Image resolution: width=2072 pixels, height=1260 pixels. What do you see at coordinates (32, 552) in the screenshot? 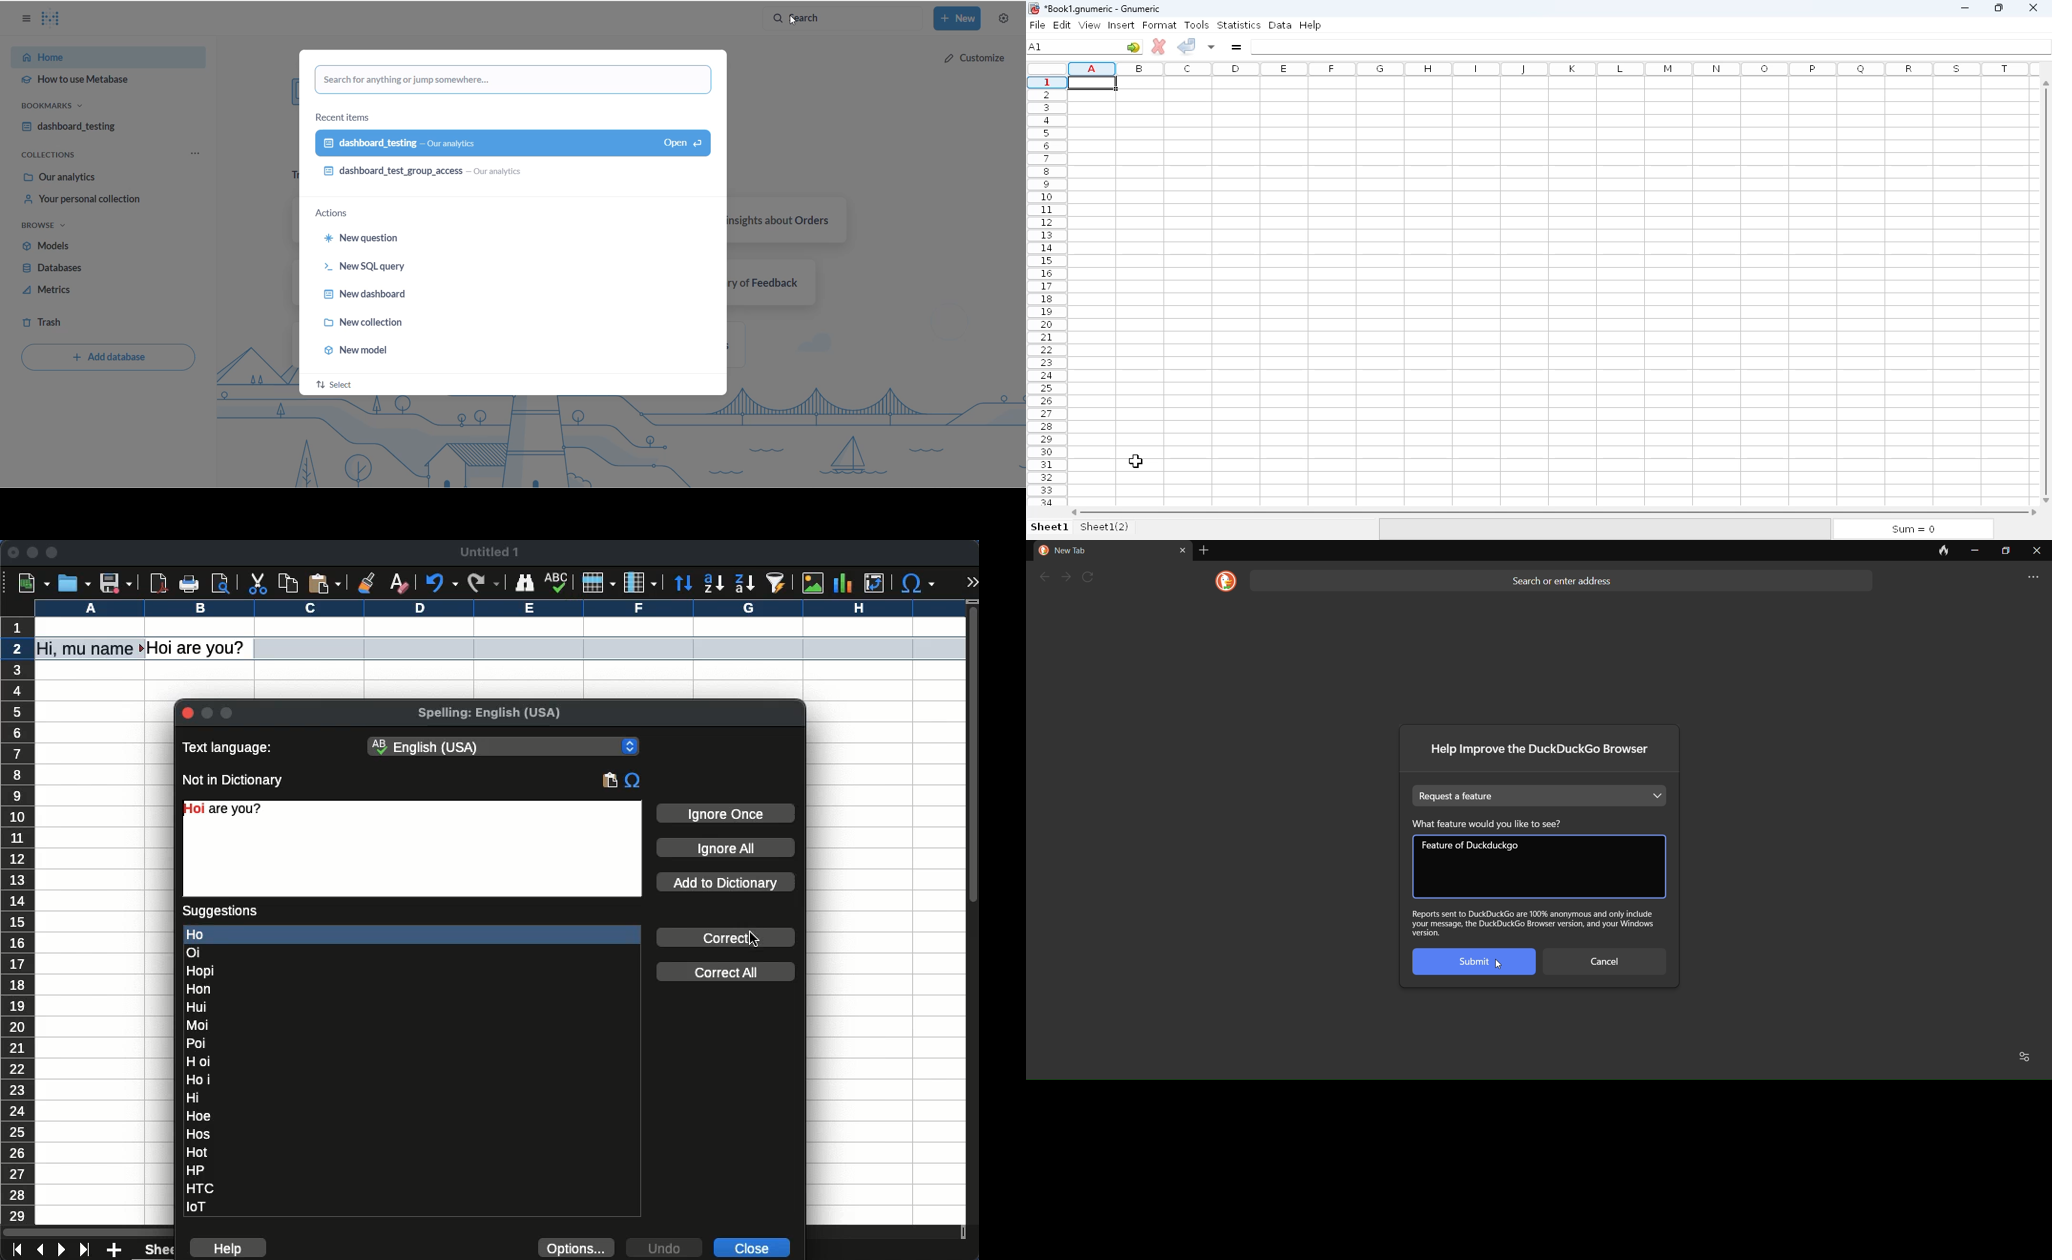
I see `minimize` at bounding box center [32, 552].